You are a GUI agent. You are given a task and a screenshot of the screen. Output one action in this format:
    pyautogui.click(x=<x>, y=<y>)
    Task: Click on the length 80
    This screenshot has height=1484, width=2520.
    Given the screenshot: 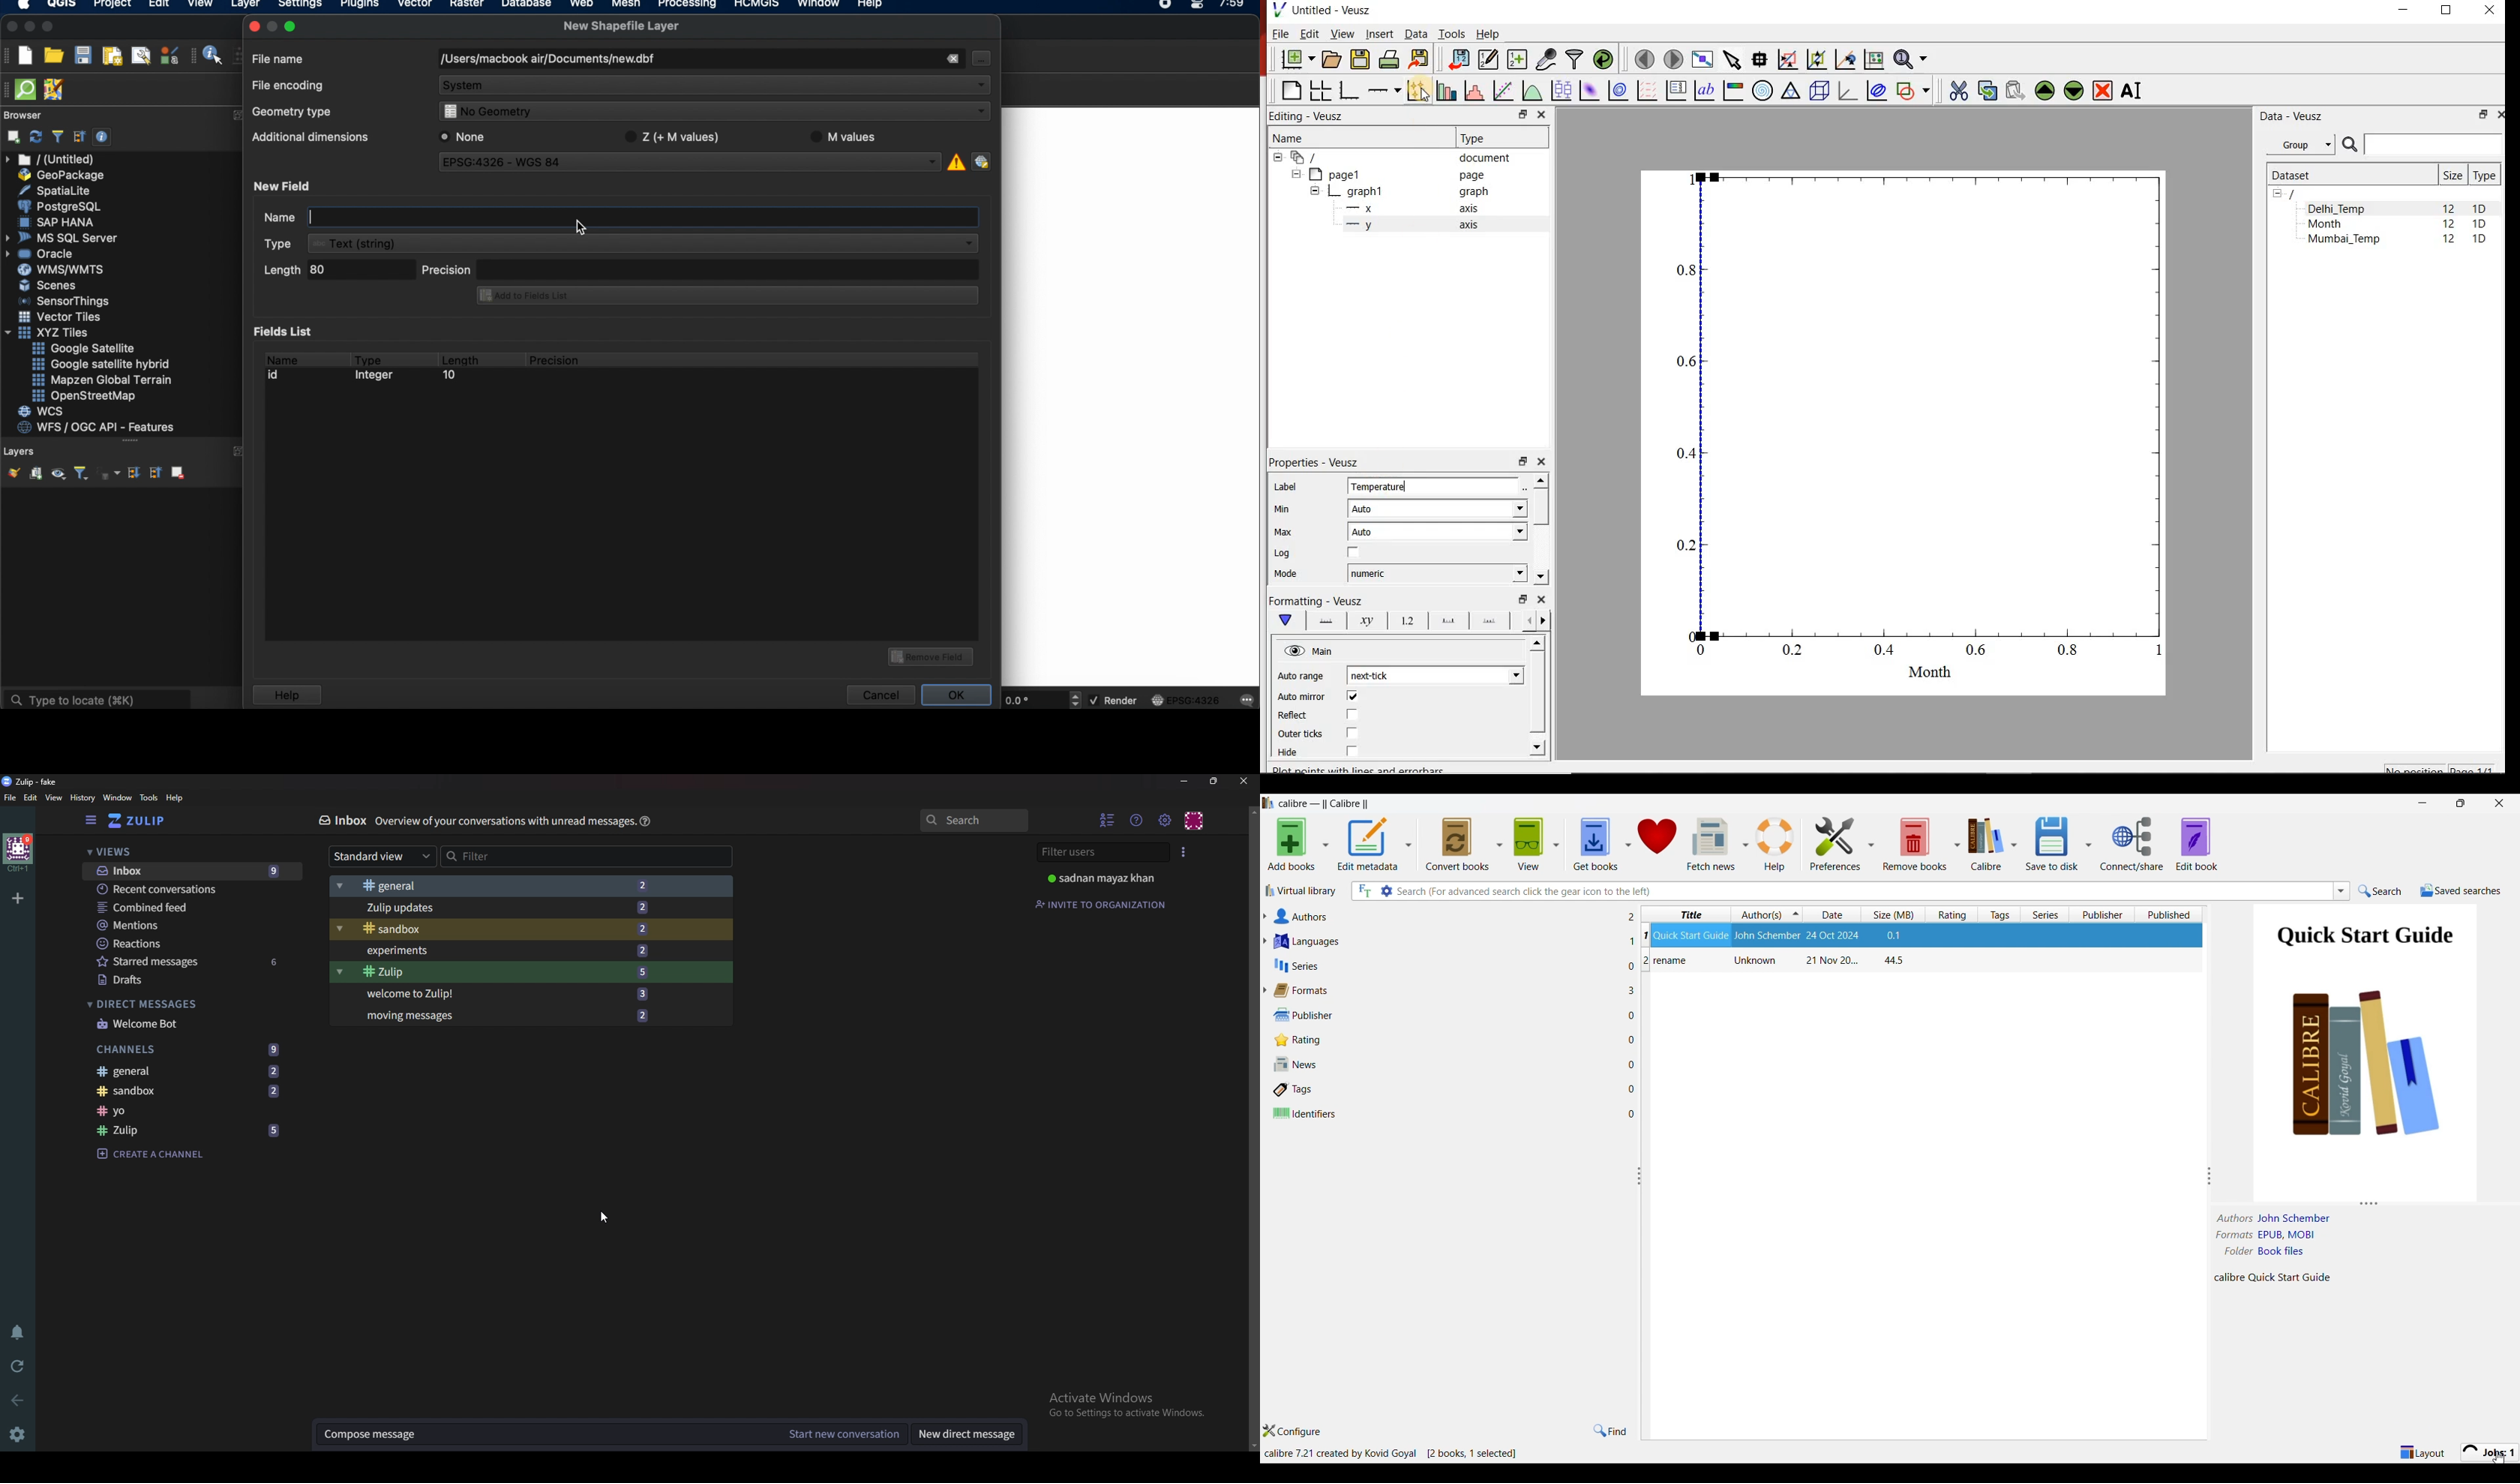 What is the action you would take?
    pyautogui.click(x=337, y=272)
    